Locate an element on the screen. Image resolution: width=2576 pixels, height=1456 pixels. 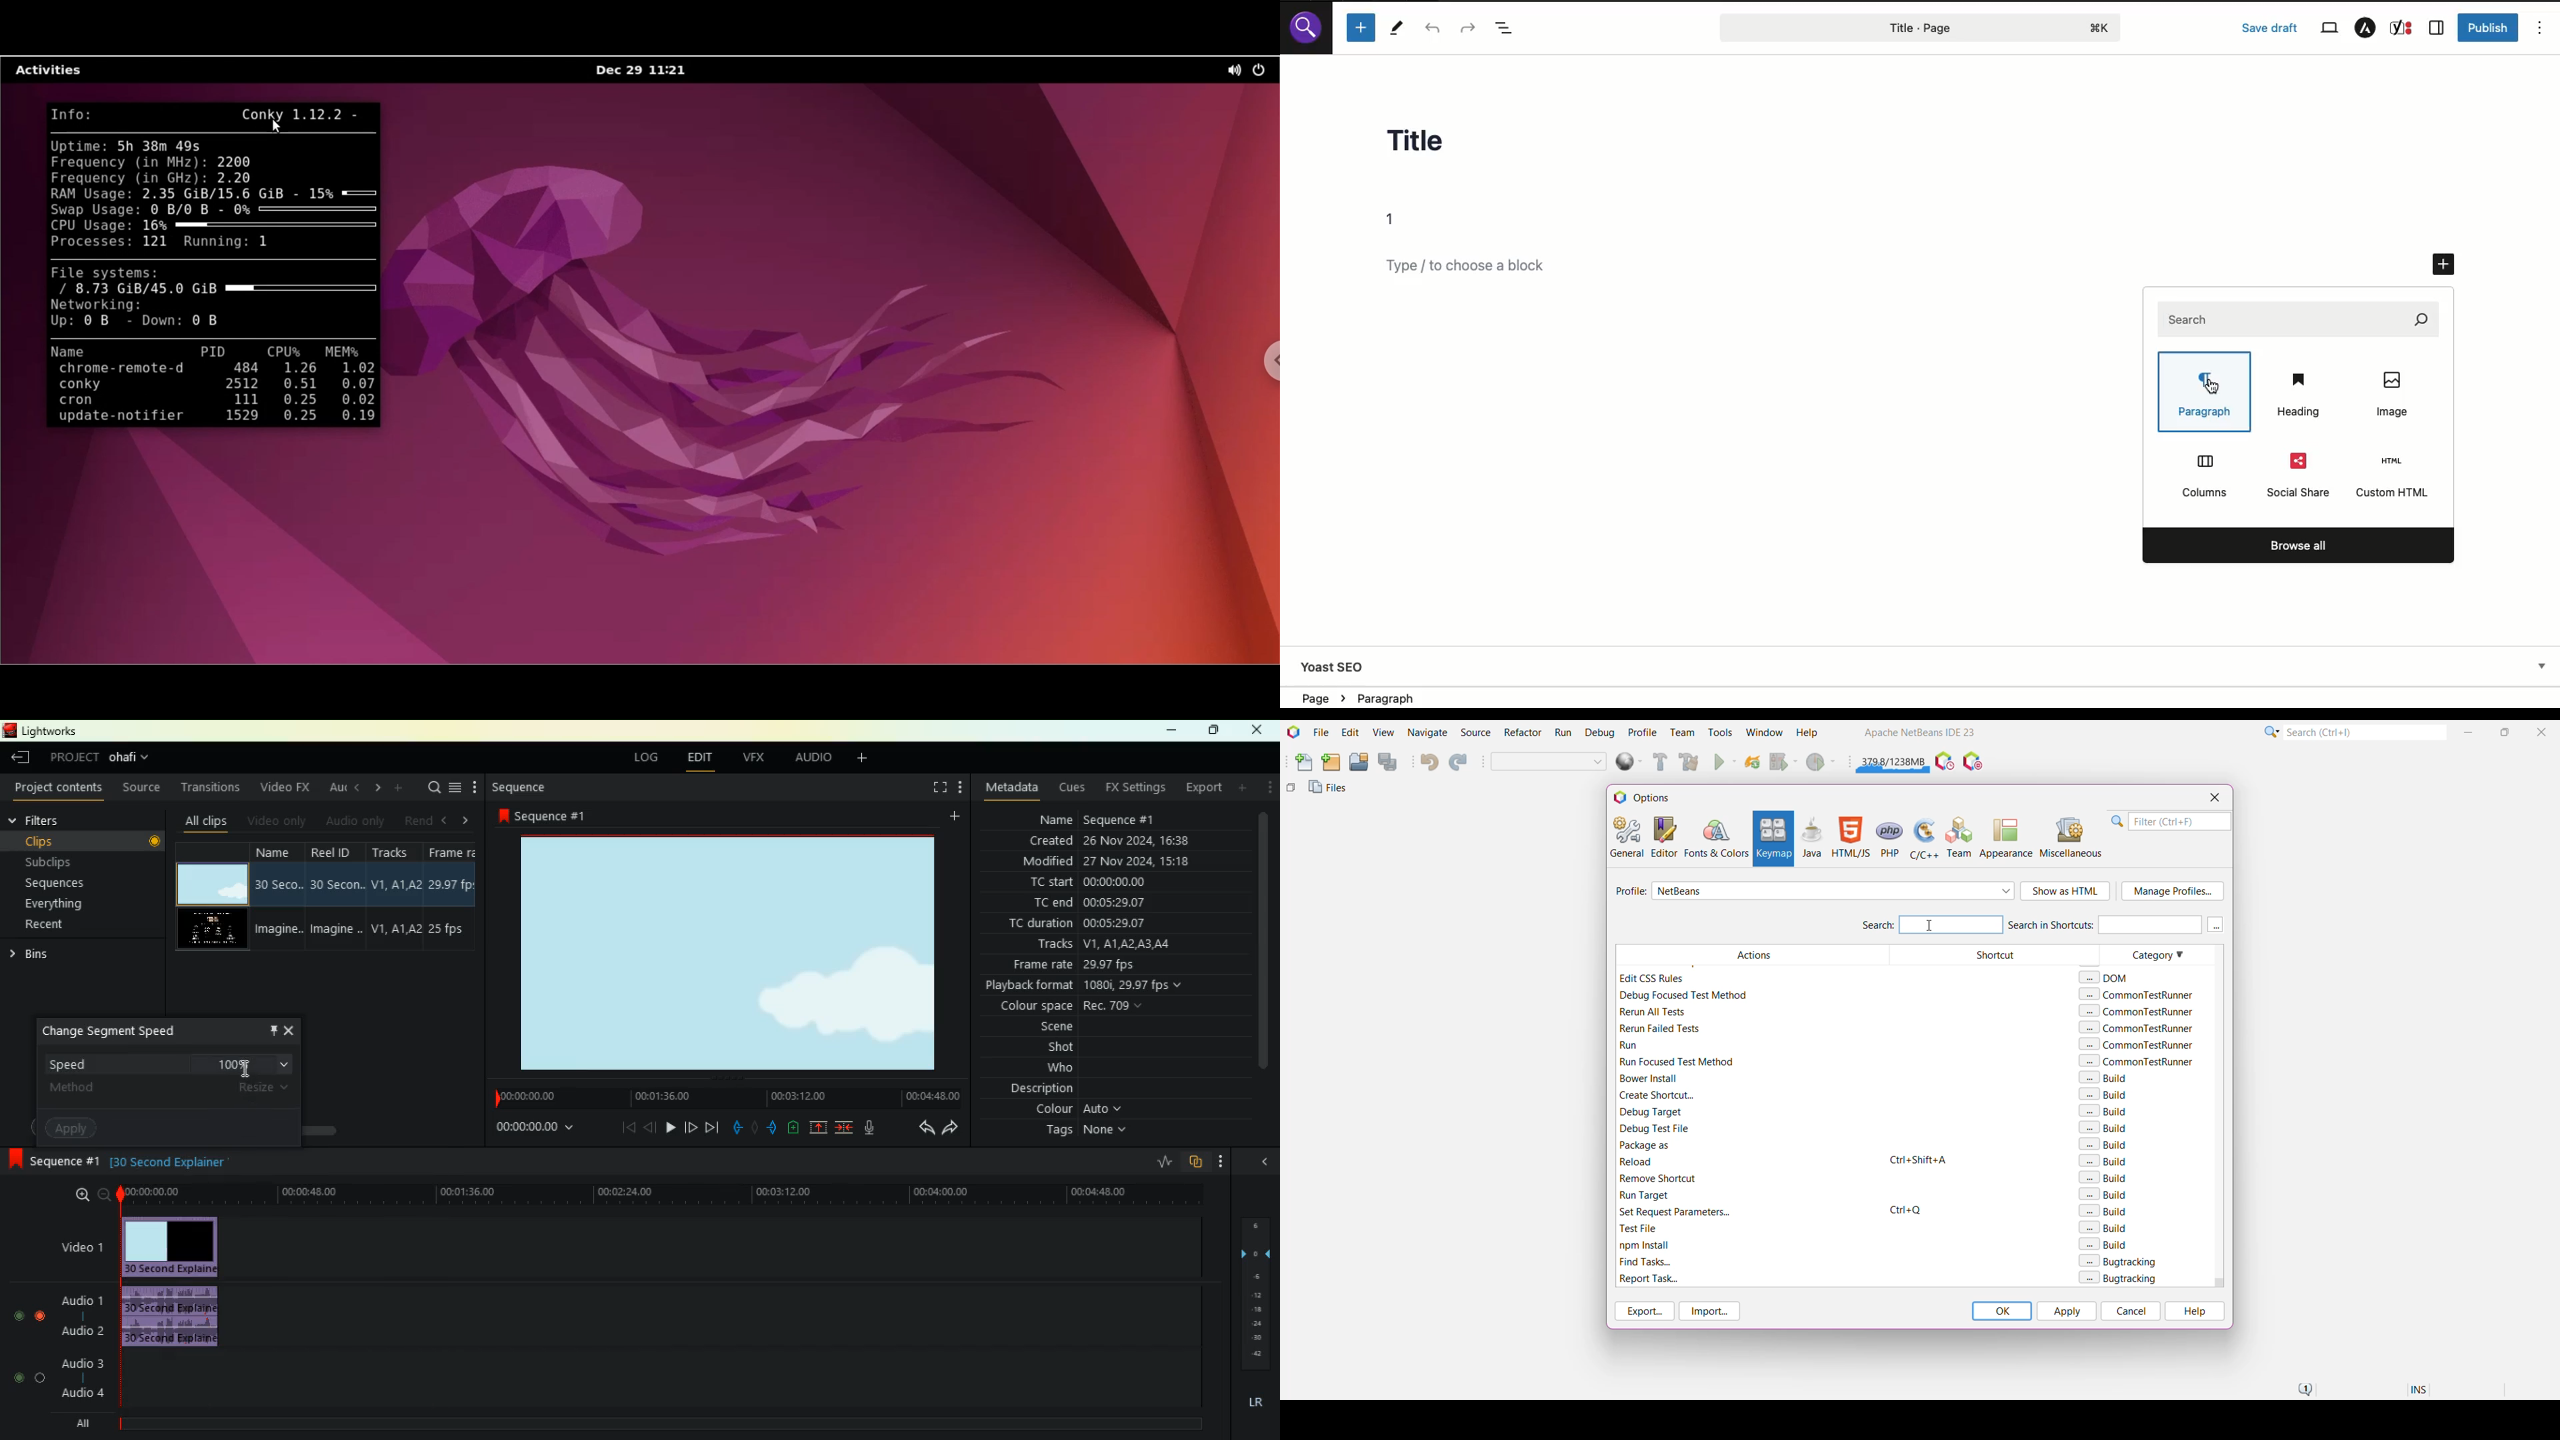
Text is located at coordinates (1397, 220).